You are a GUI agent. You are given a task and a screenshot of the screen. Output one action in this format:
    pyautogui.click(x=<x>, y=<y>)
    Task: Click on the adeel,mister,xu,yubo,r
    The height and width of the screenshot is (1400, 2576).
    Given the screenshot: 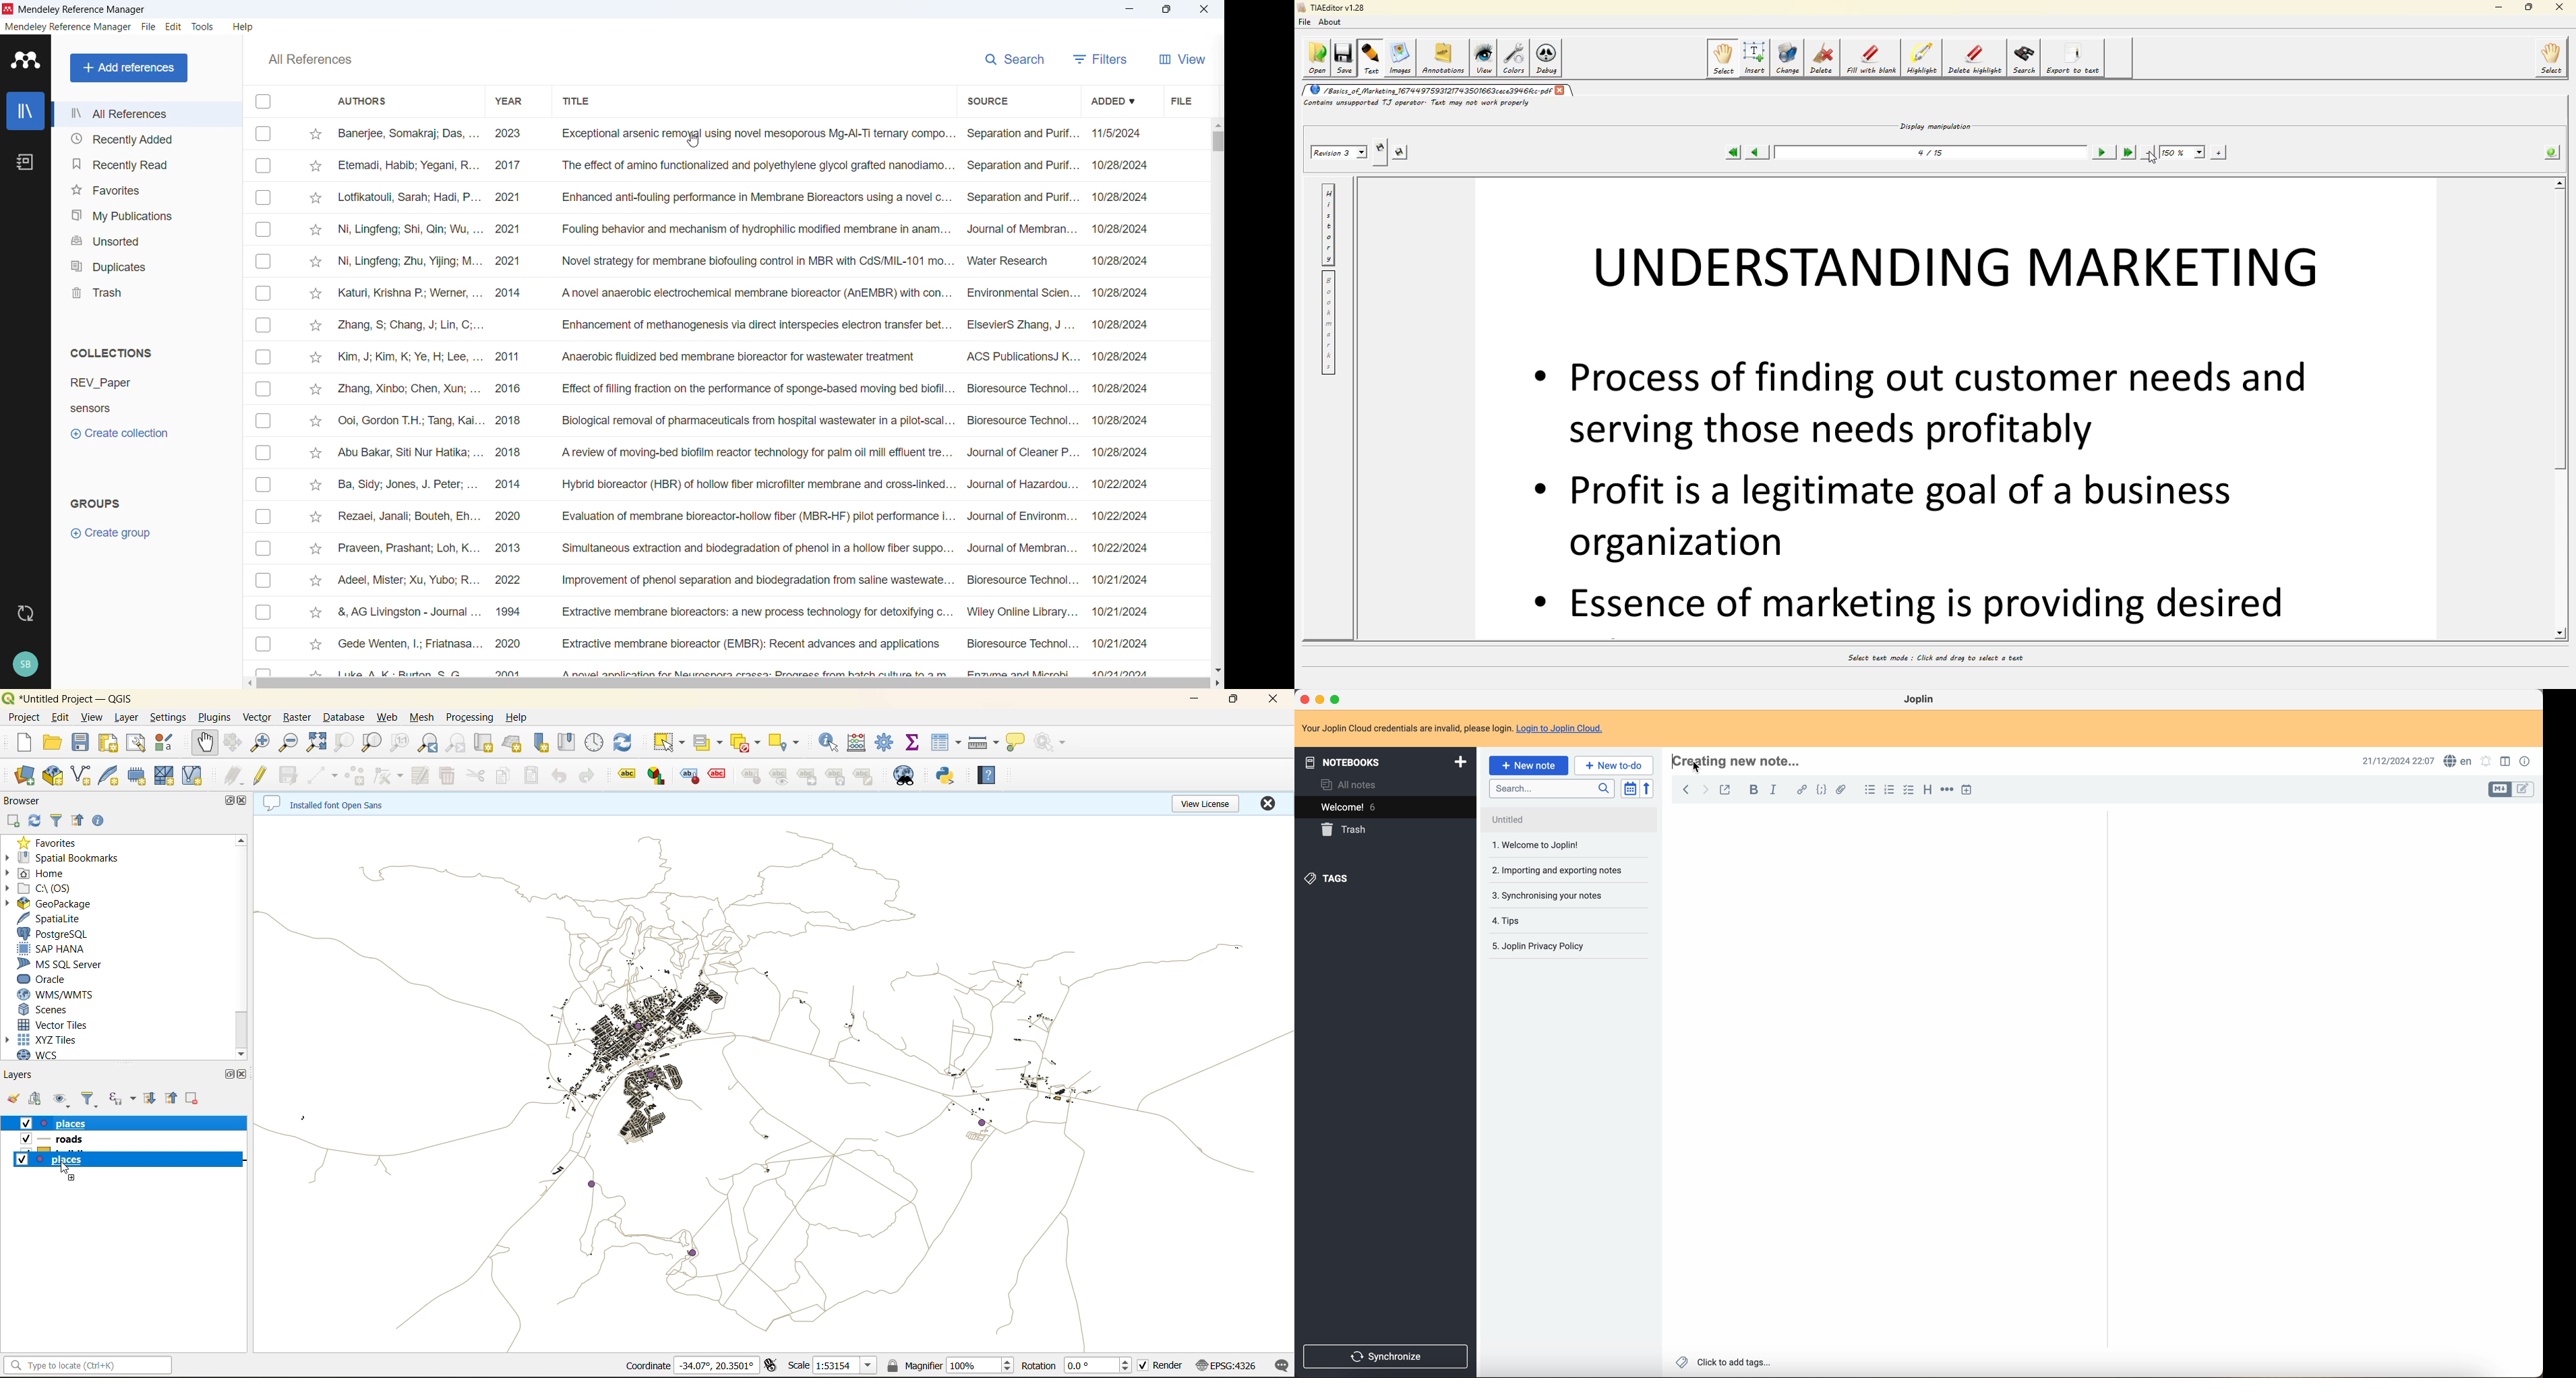 What is the action you would take?
    pyautogui.click(x=408, y=581)
    